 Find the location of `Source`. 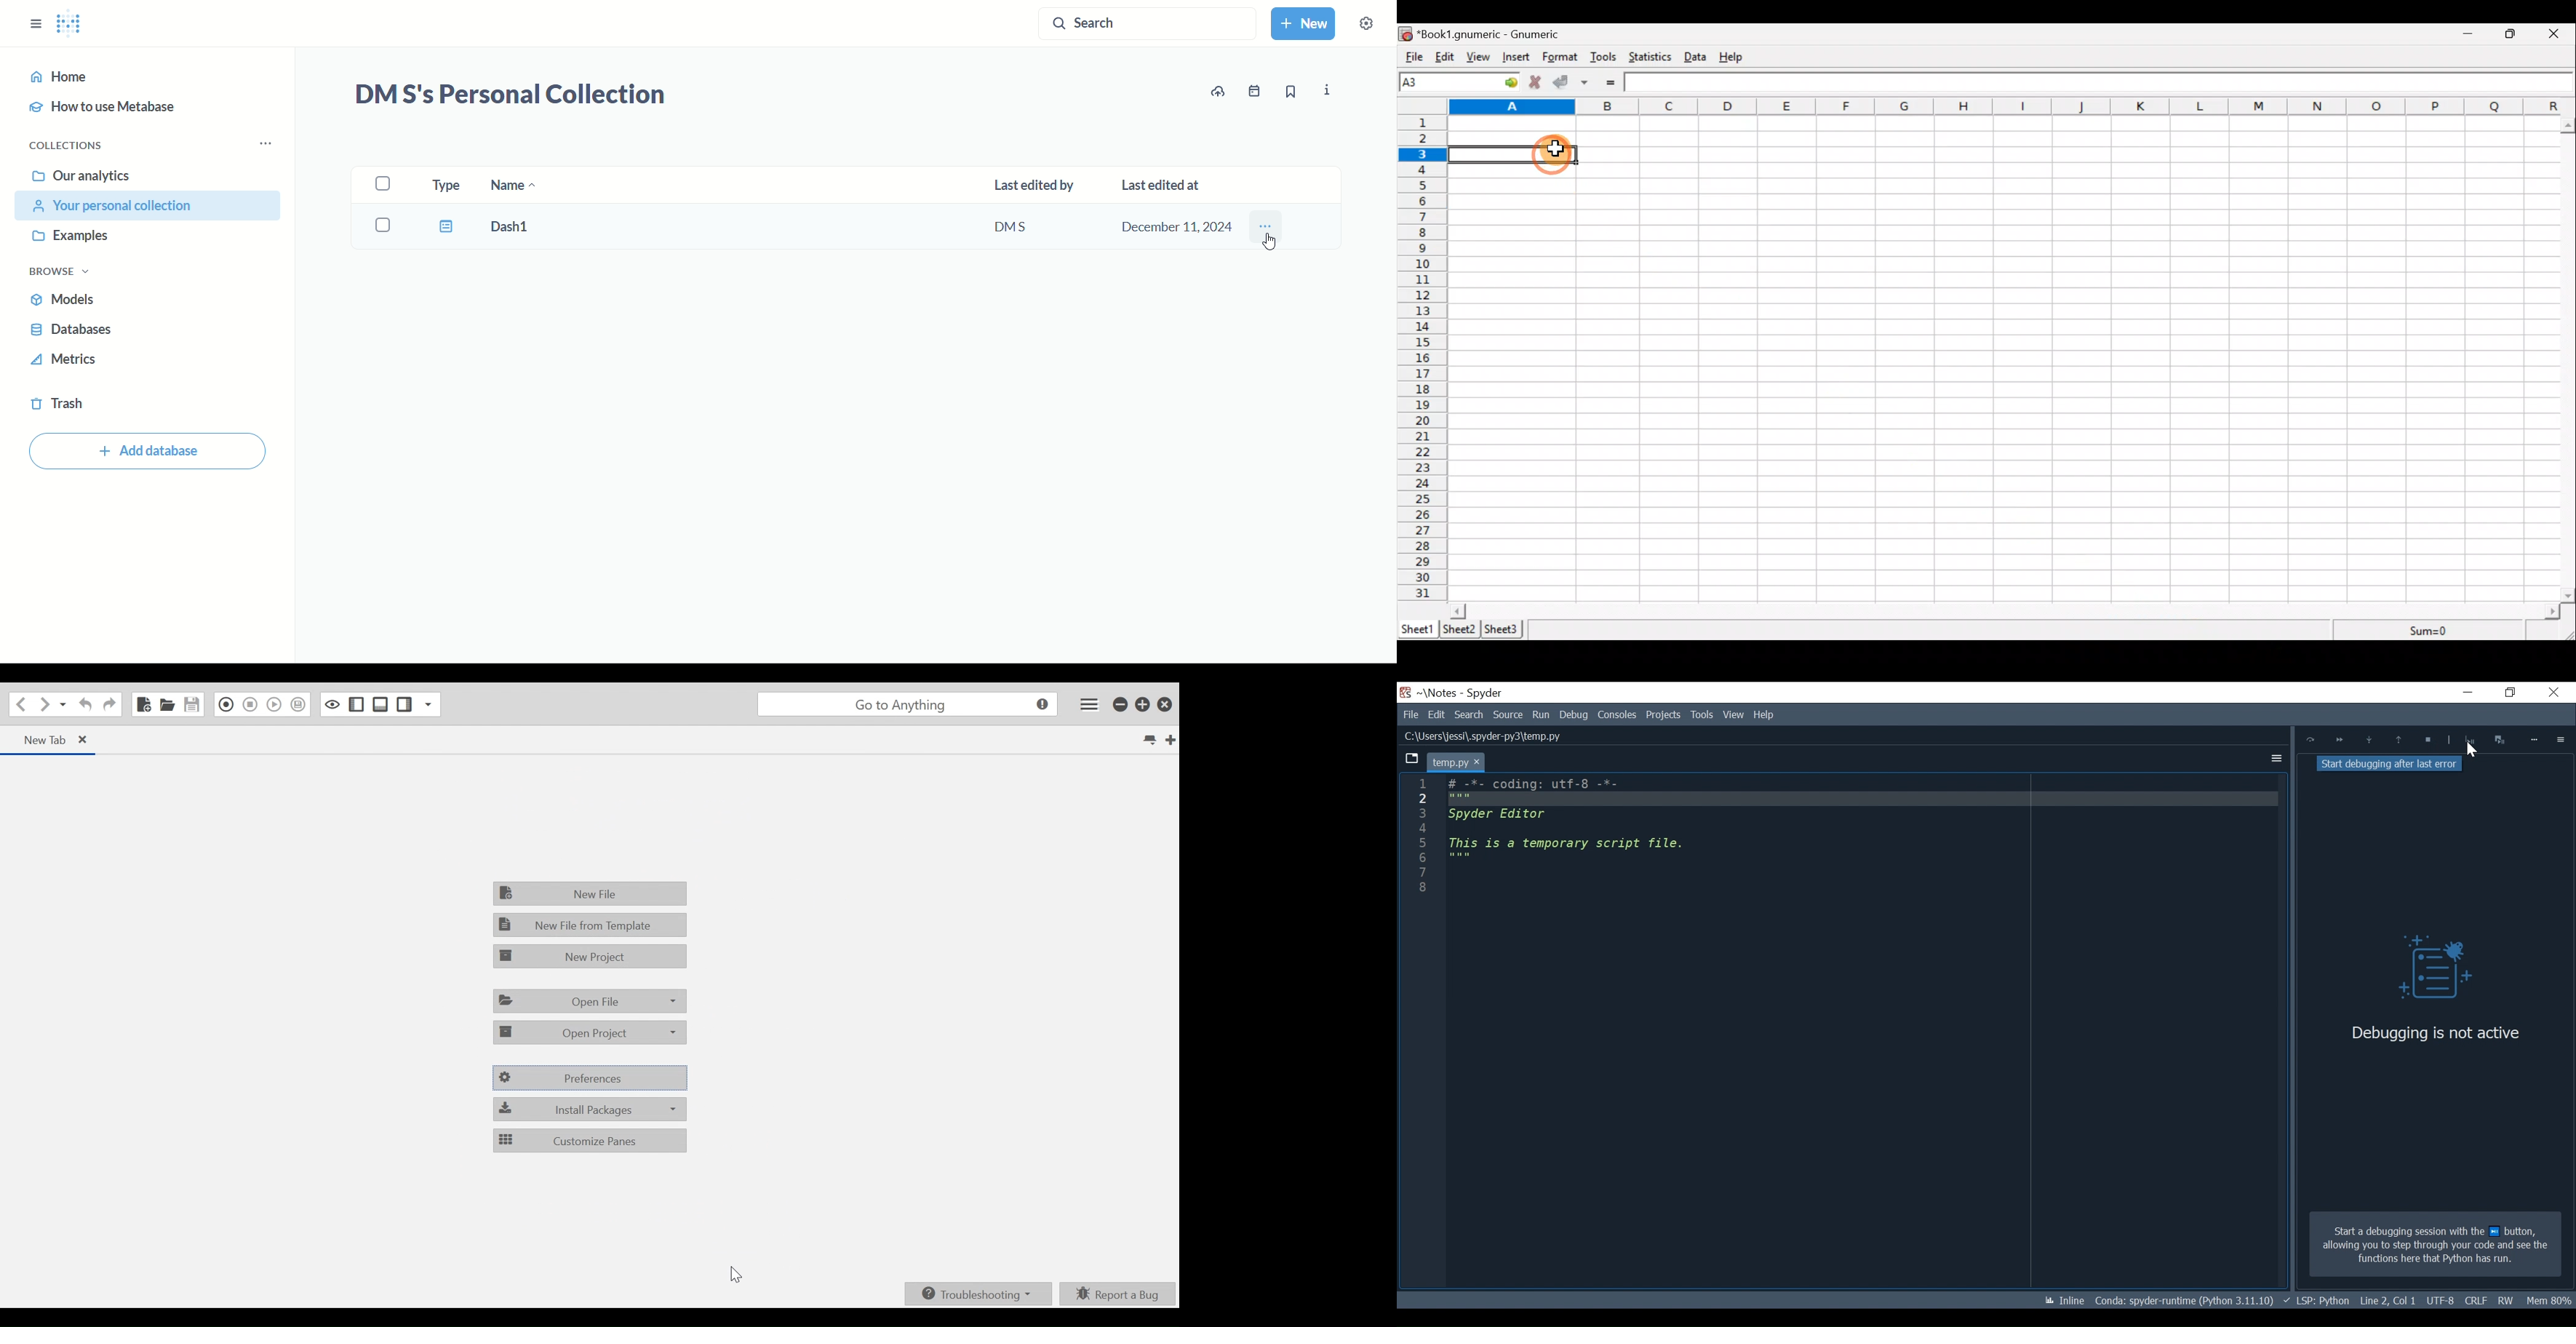

Source is located at coordinates (1509, 715).